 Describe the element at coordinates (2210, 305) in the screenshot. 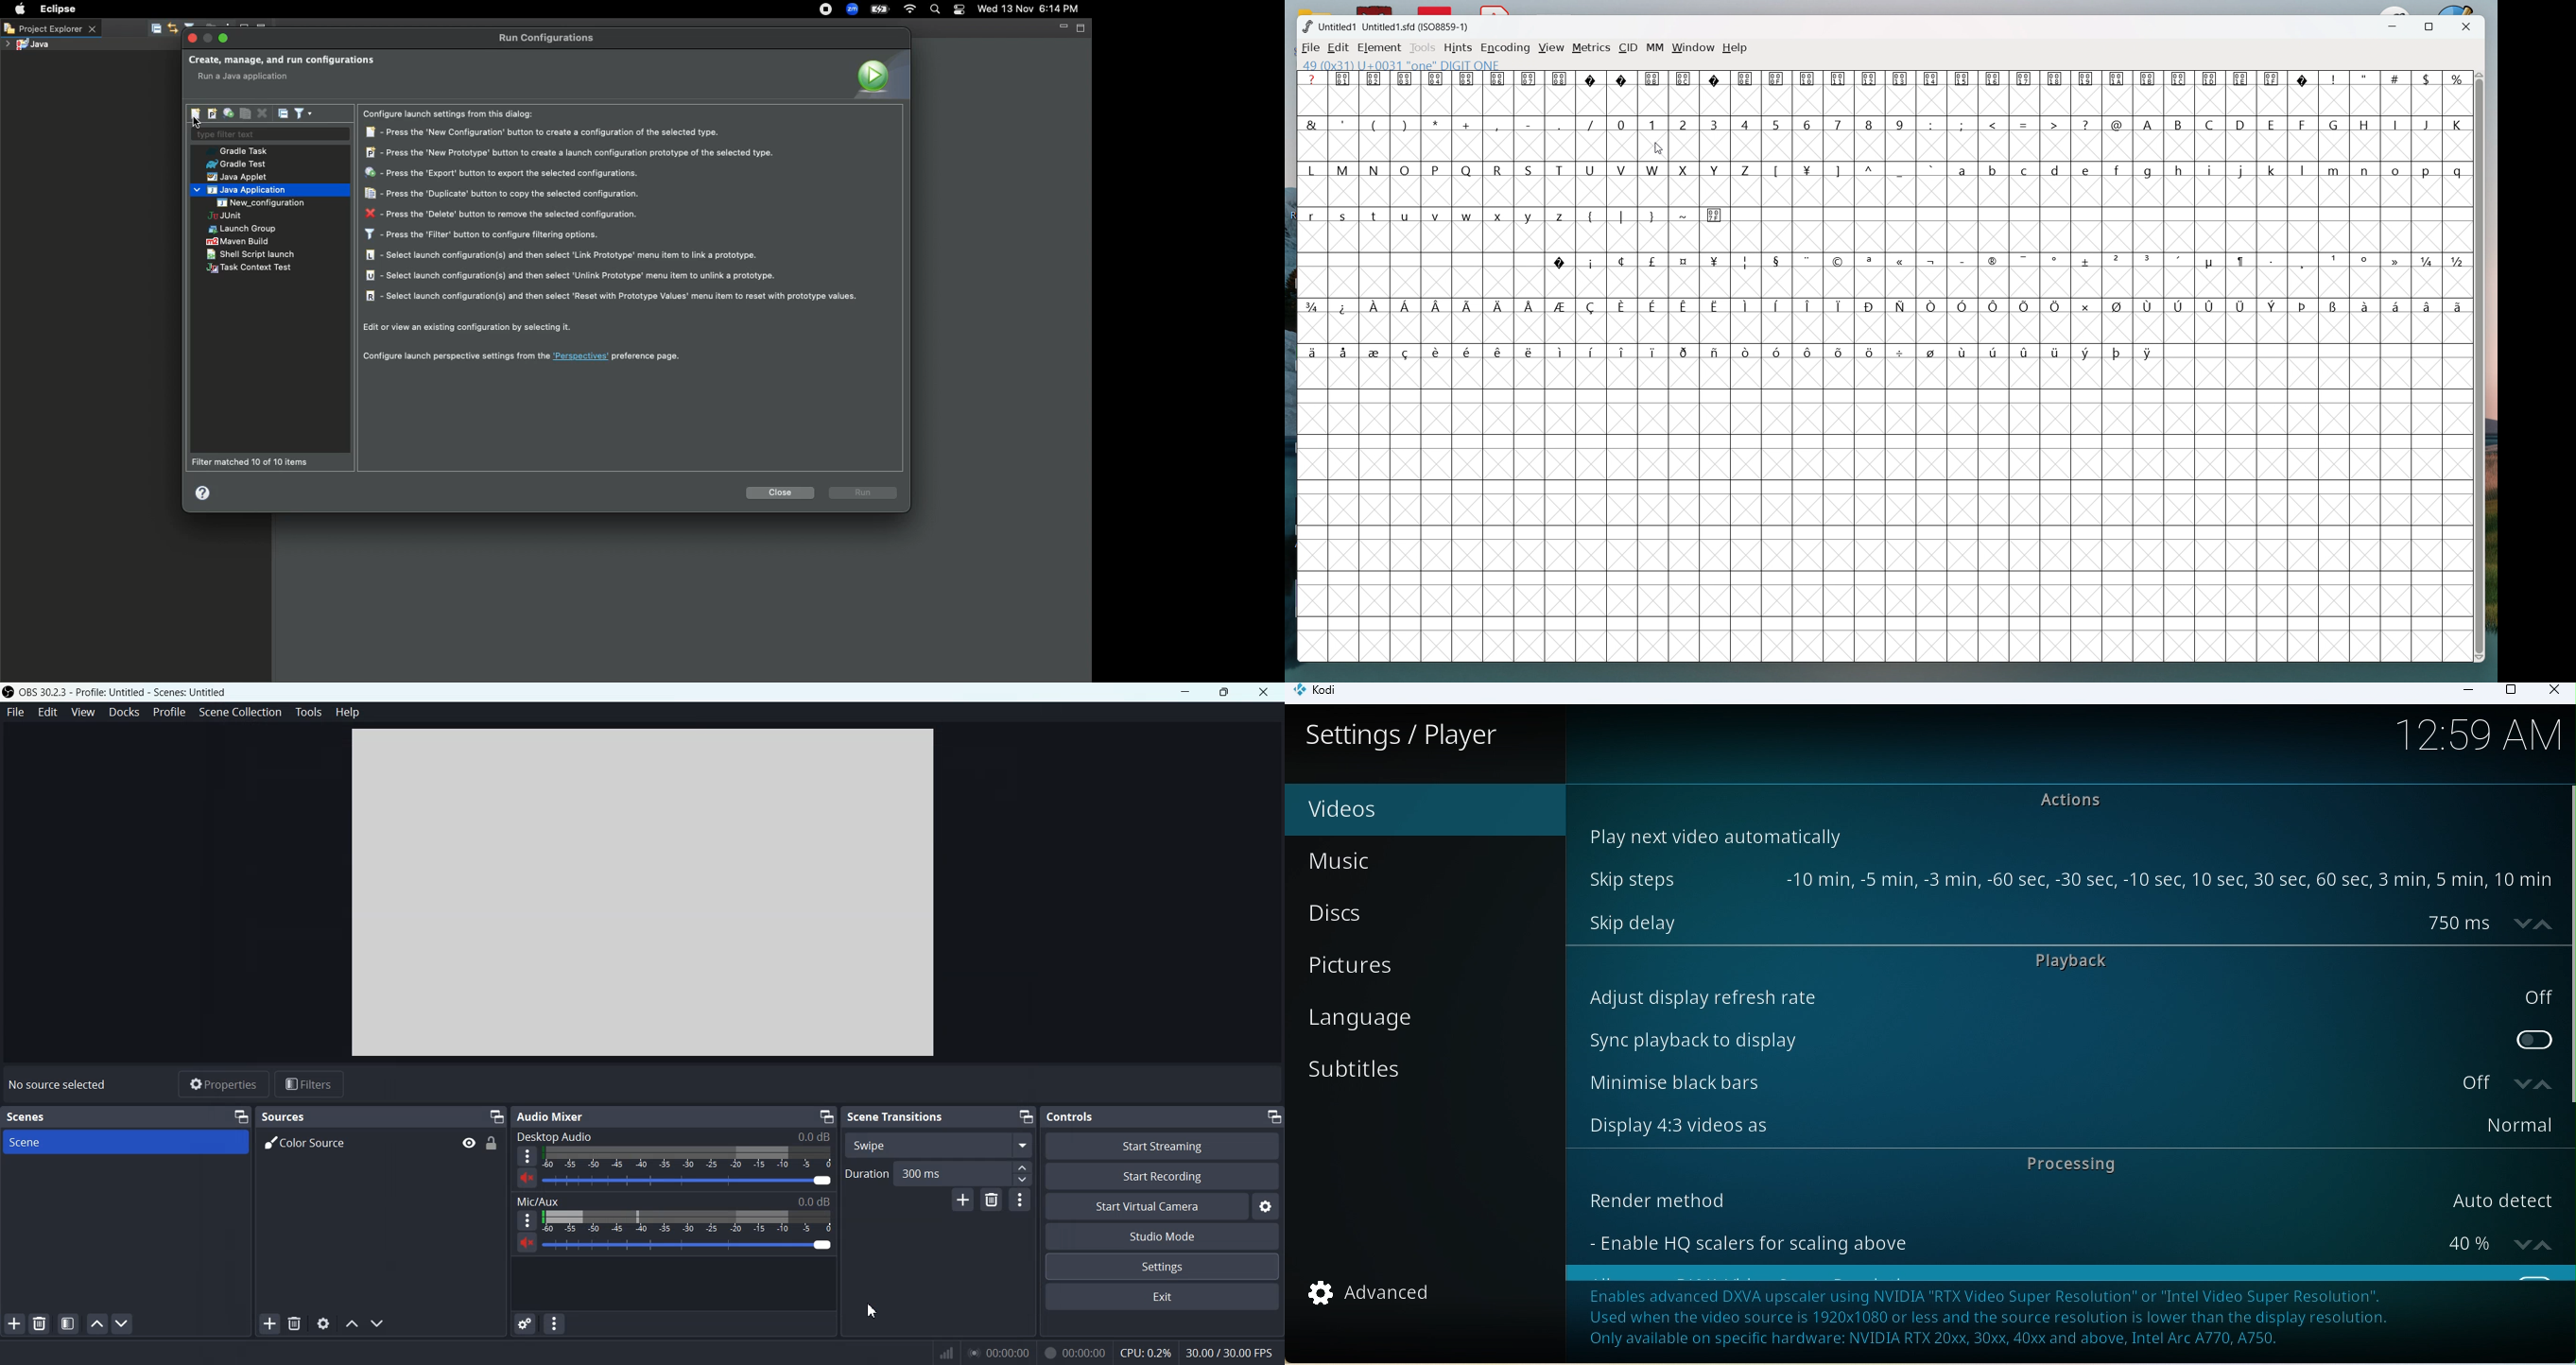

I see `symbol` at that location.